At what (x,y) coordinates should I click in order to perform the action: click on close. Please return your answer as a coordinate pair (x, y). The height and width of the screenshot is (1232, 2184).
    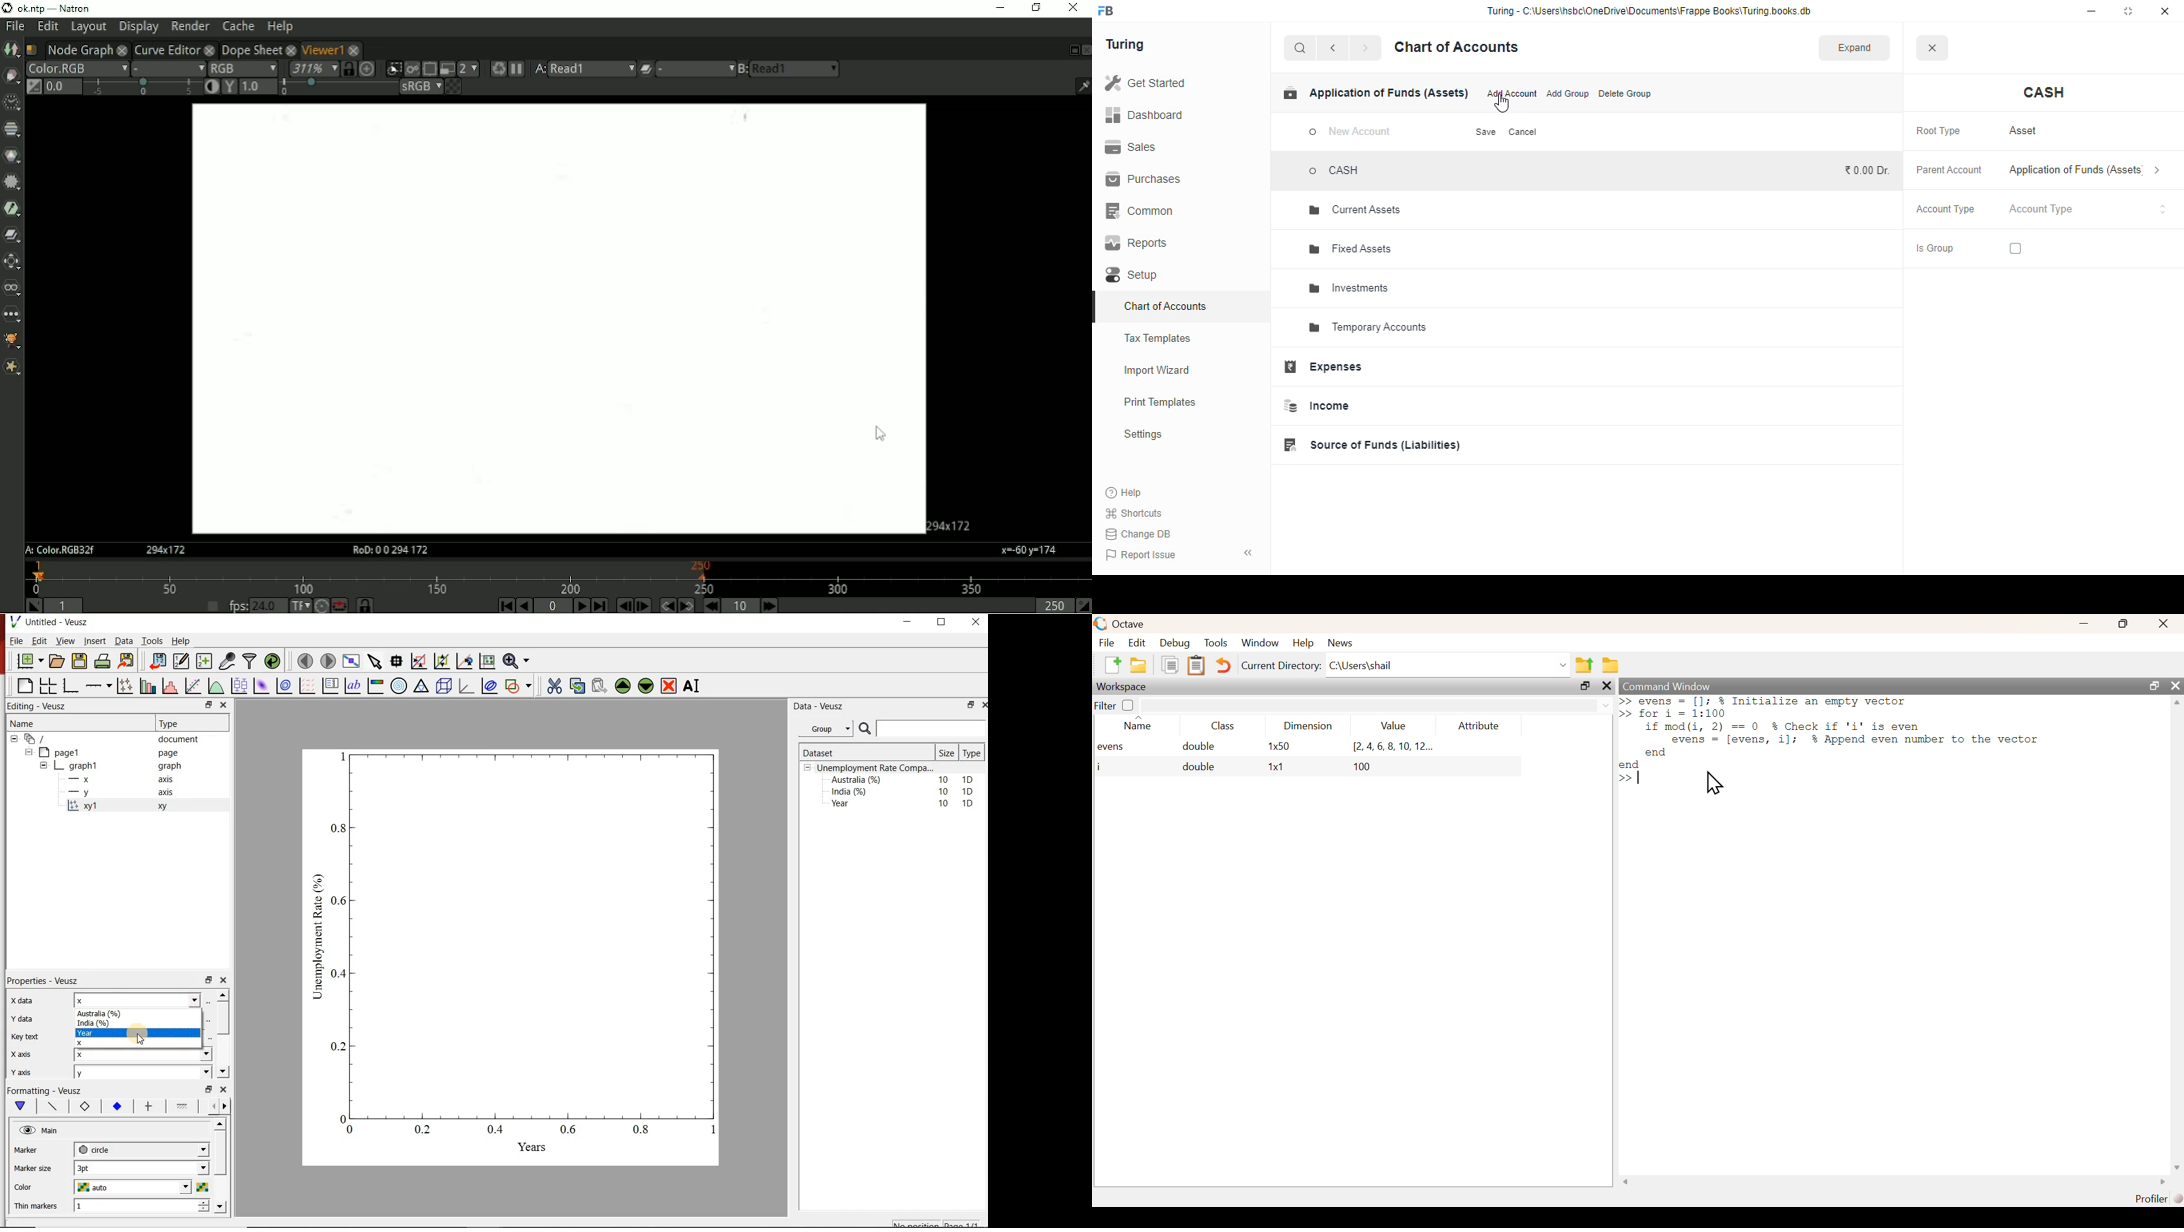
    Looking at the image, I should click on (1607, 687).